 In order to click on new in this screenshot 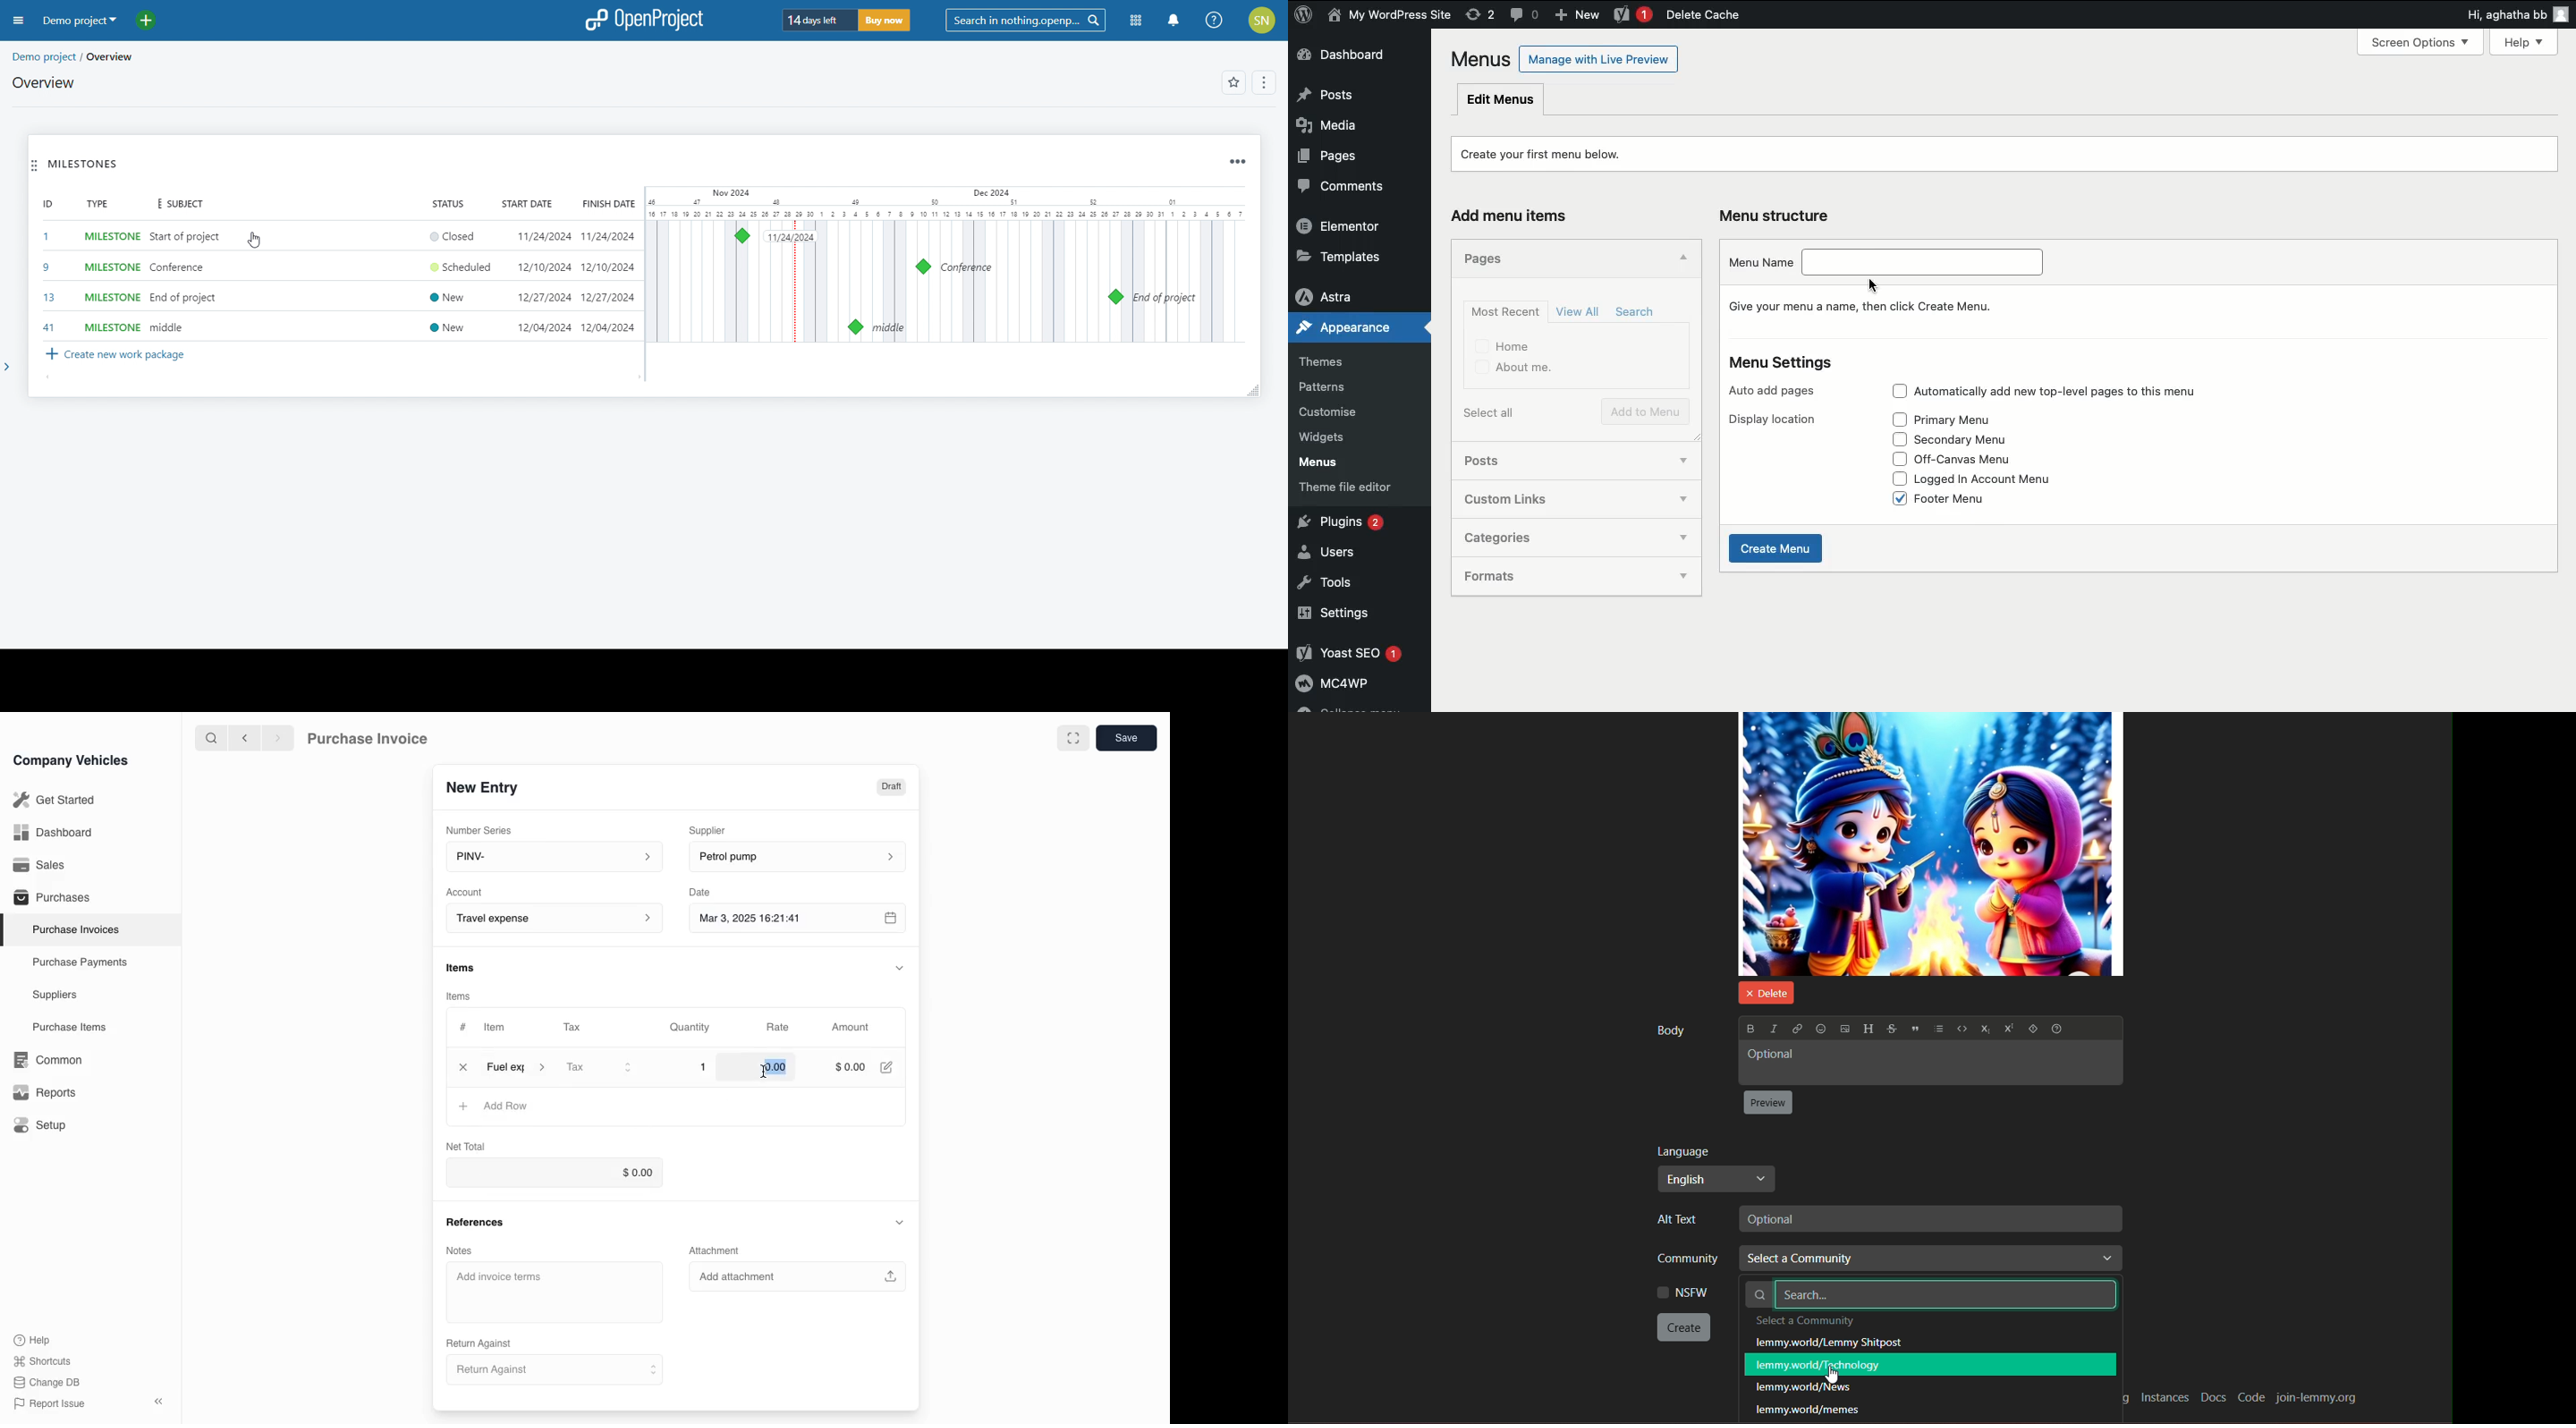, I will do `click(442, 327)`.